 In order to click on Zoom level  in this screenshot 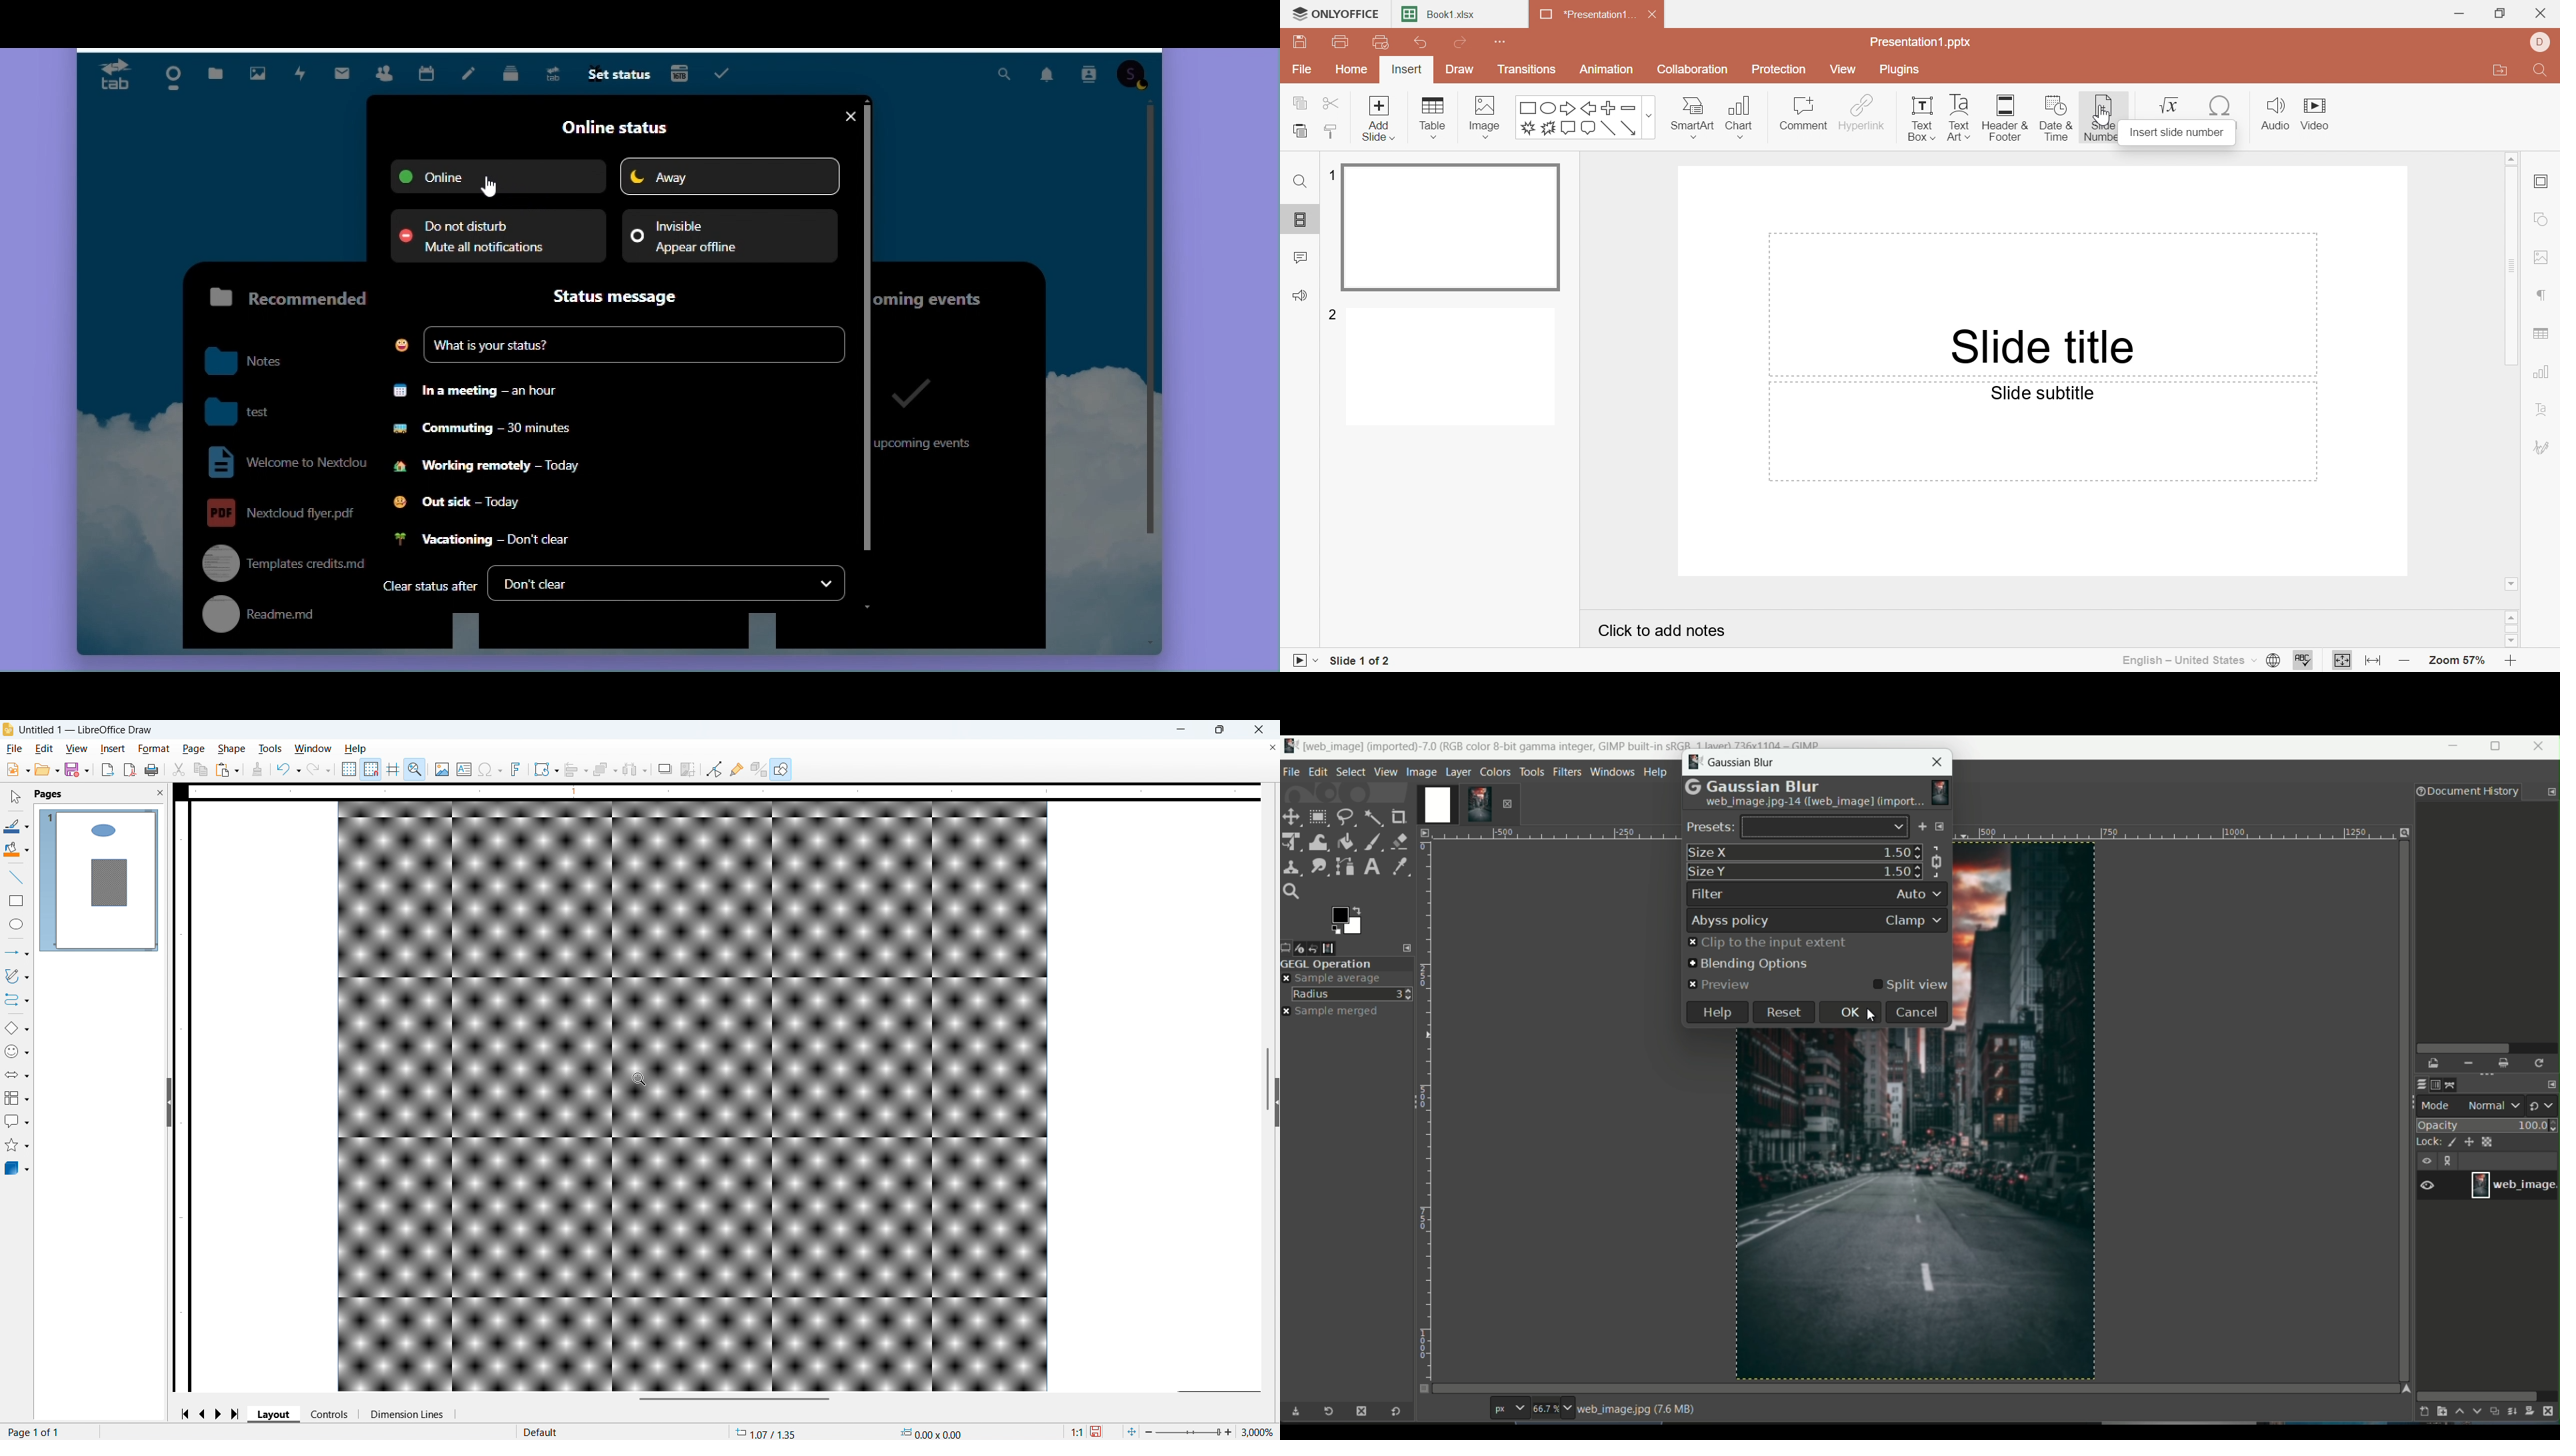, I will do `click(1260, 1431)`.